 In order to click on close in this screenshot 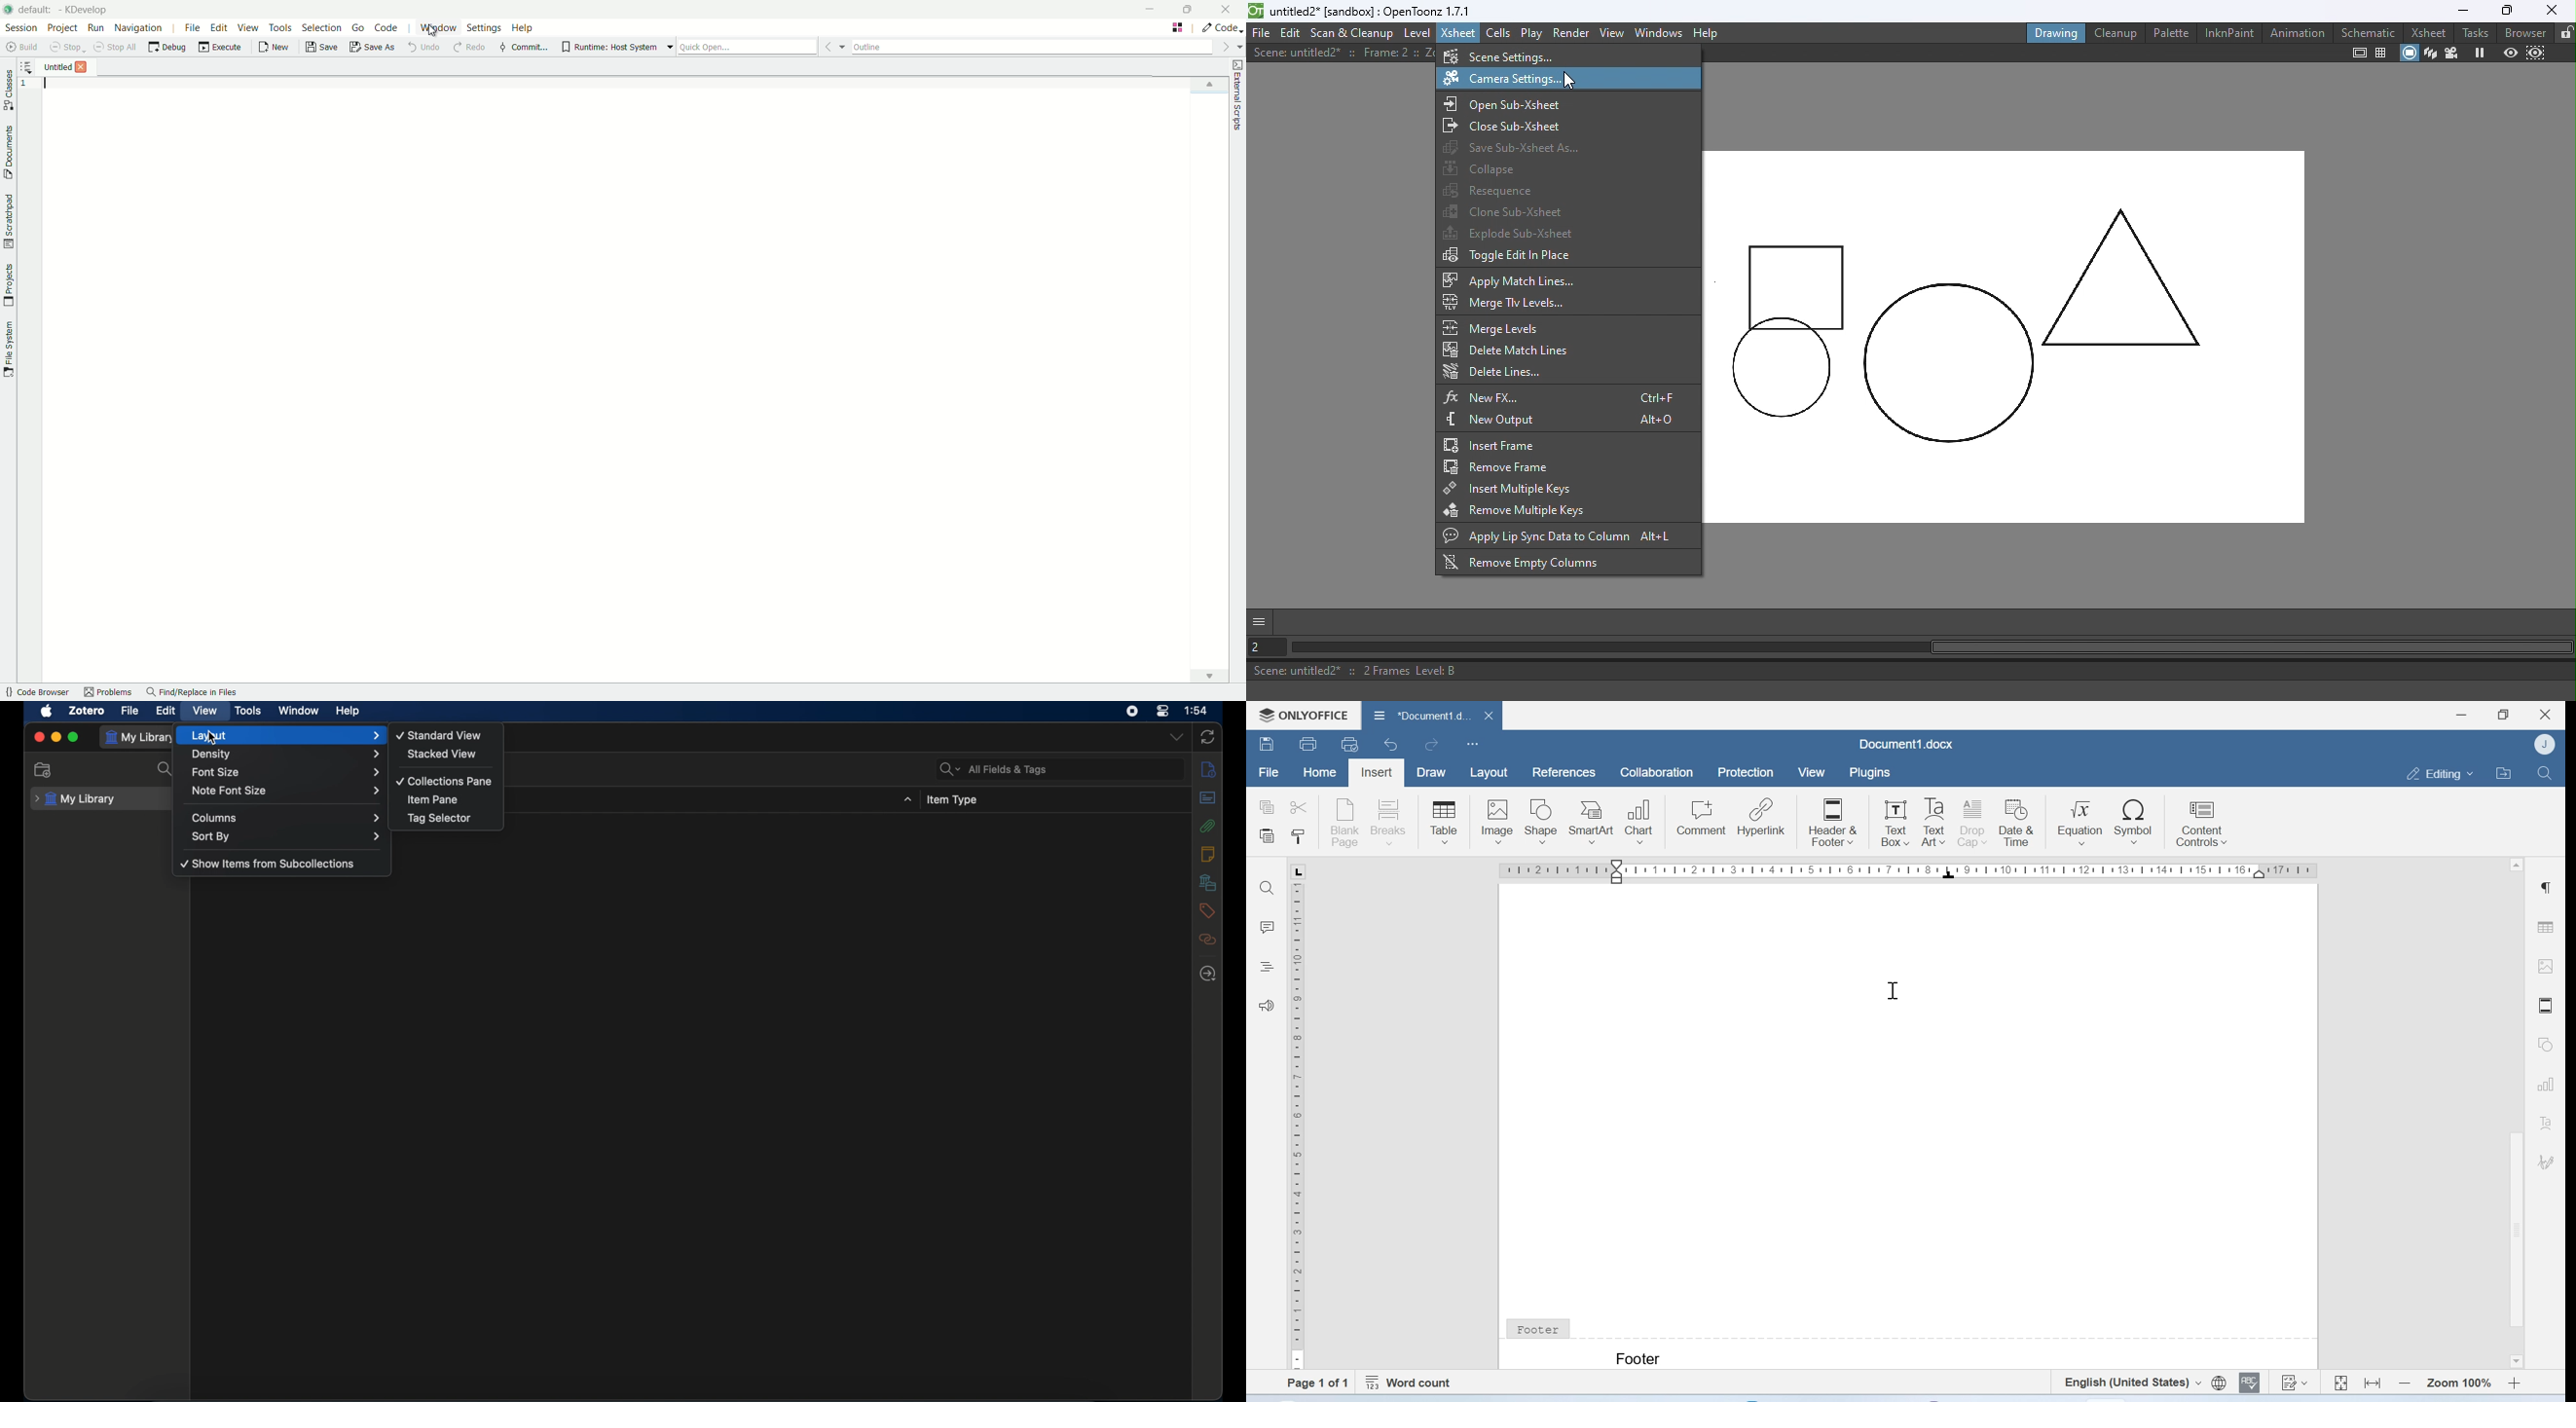, I will do `click(38, 737)`.